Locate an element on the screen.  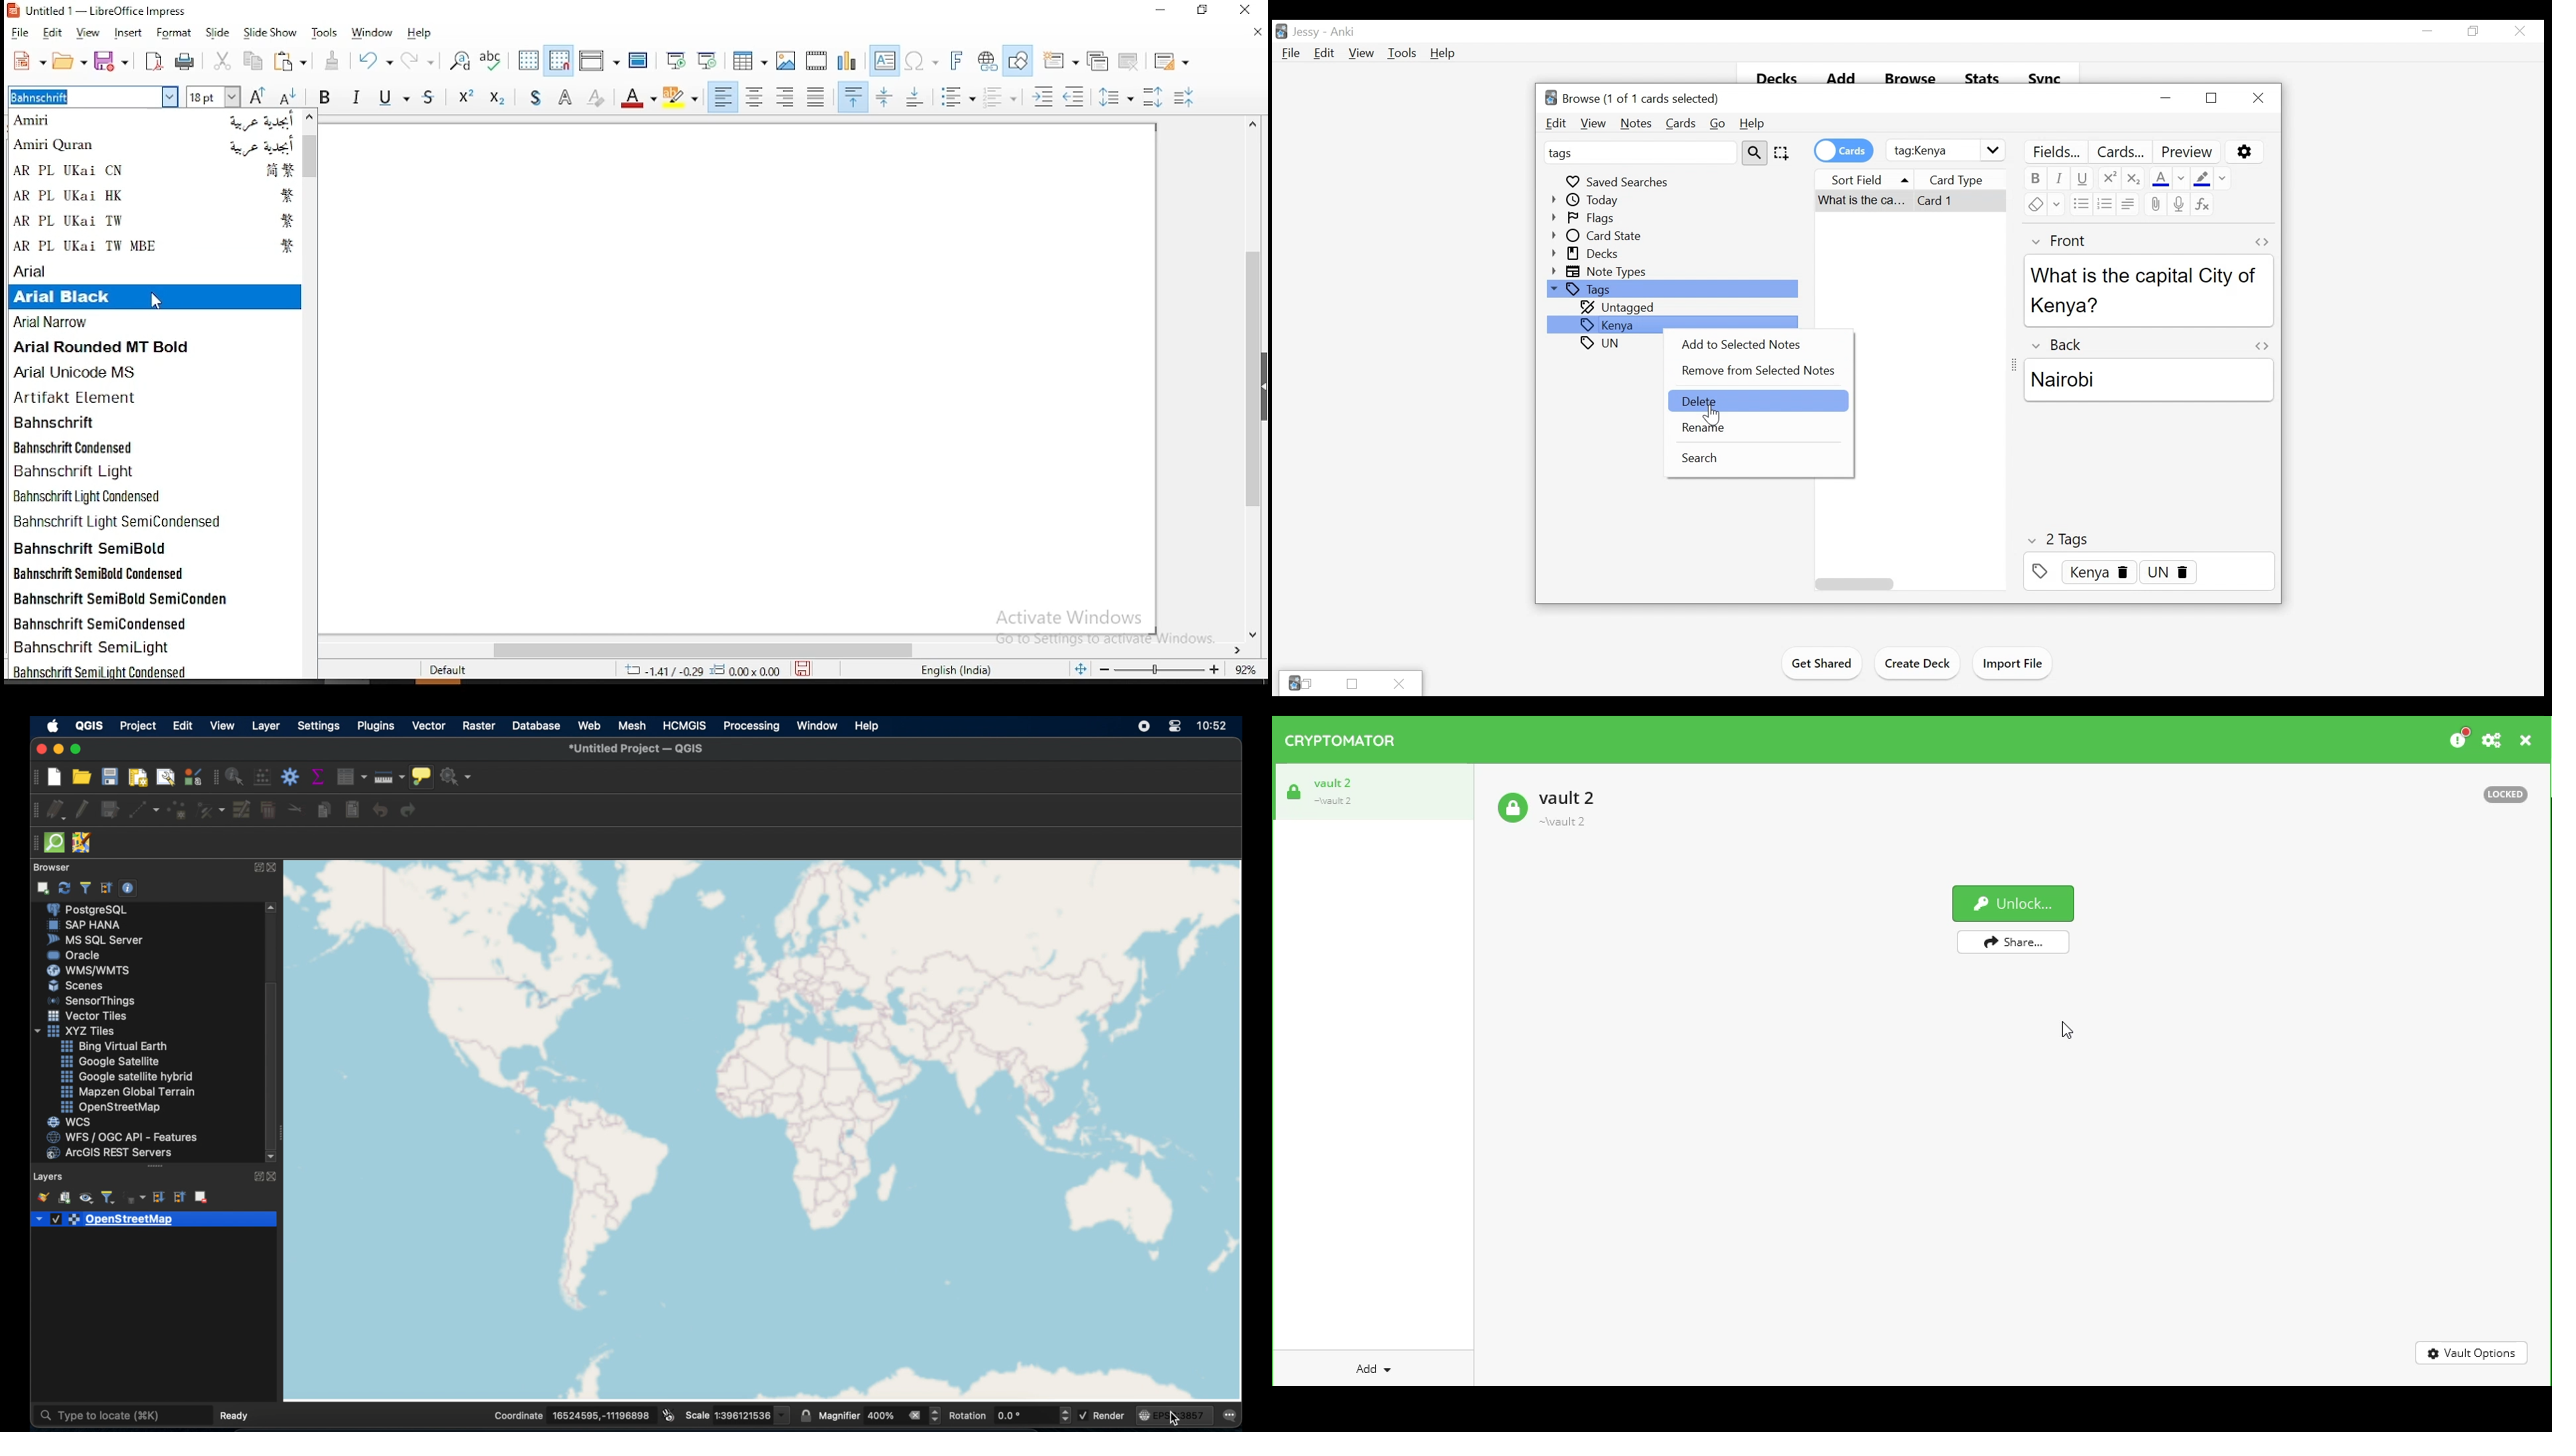
Search is located at coordinates (1703, 458).